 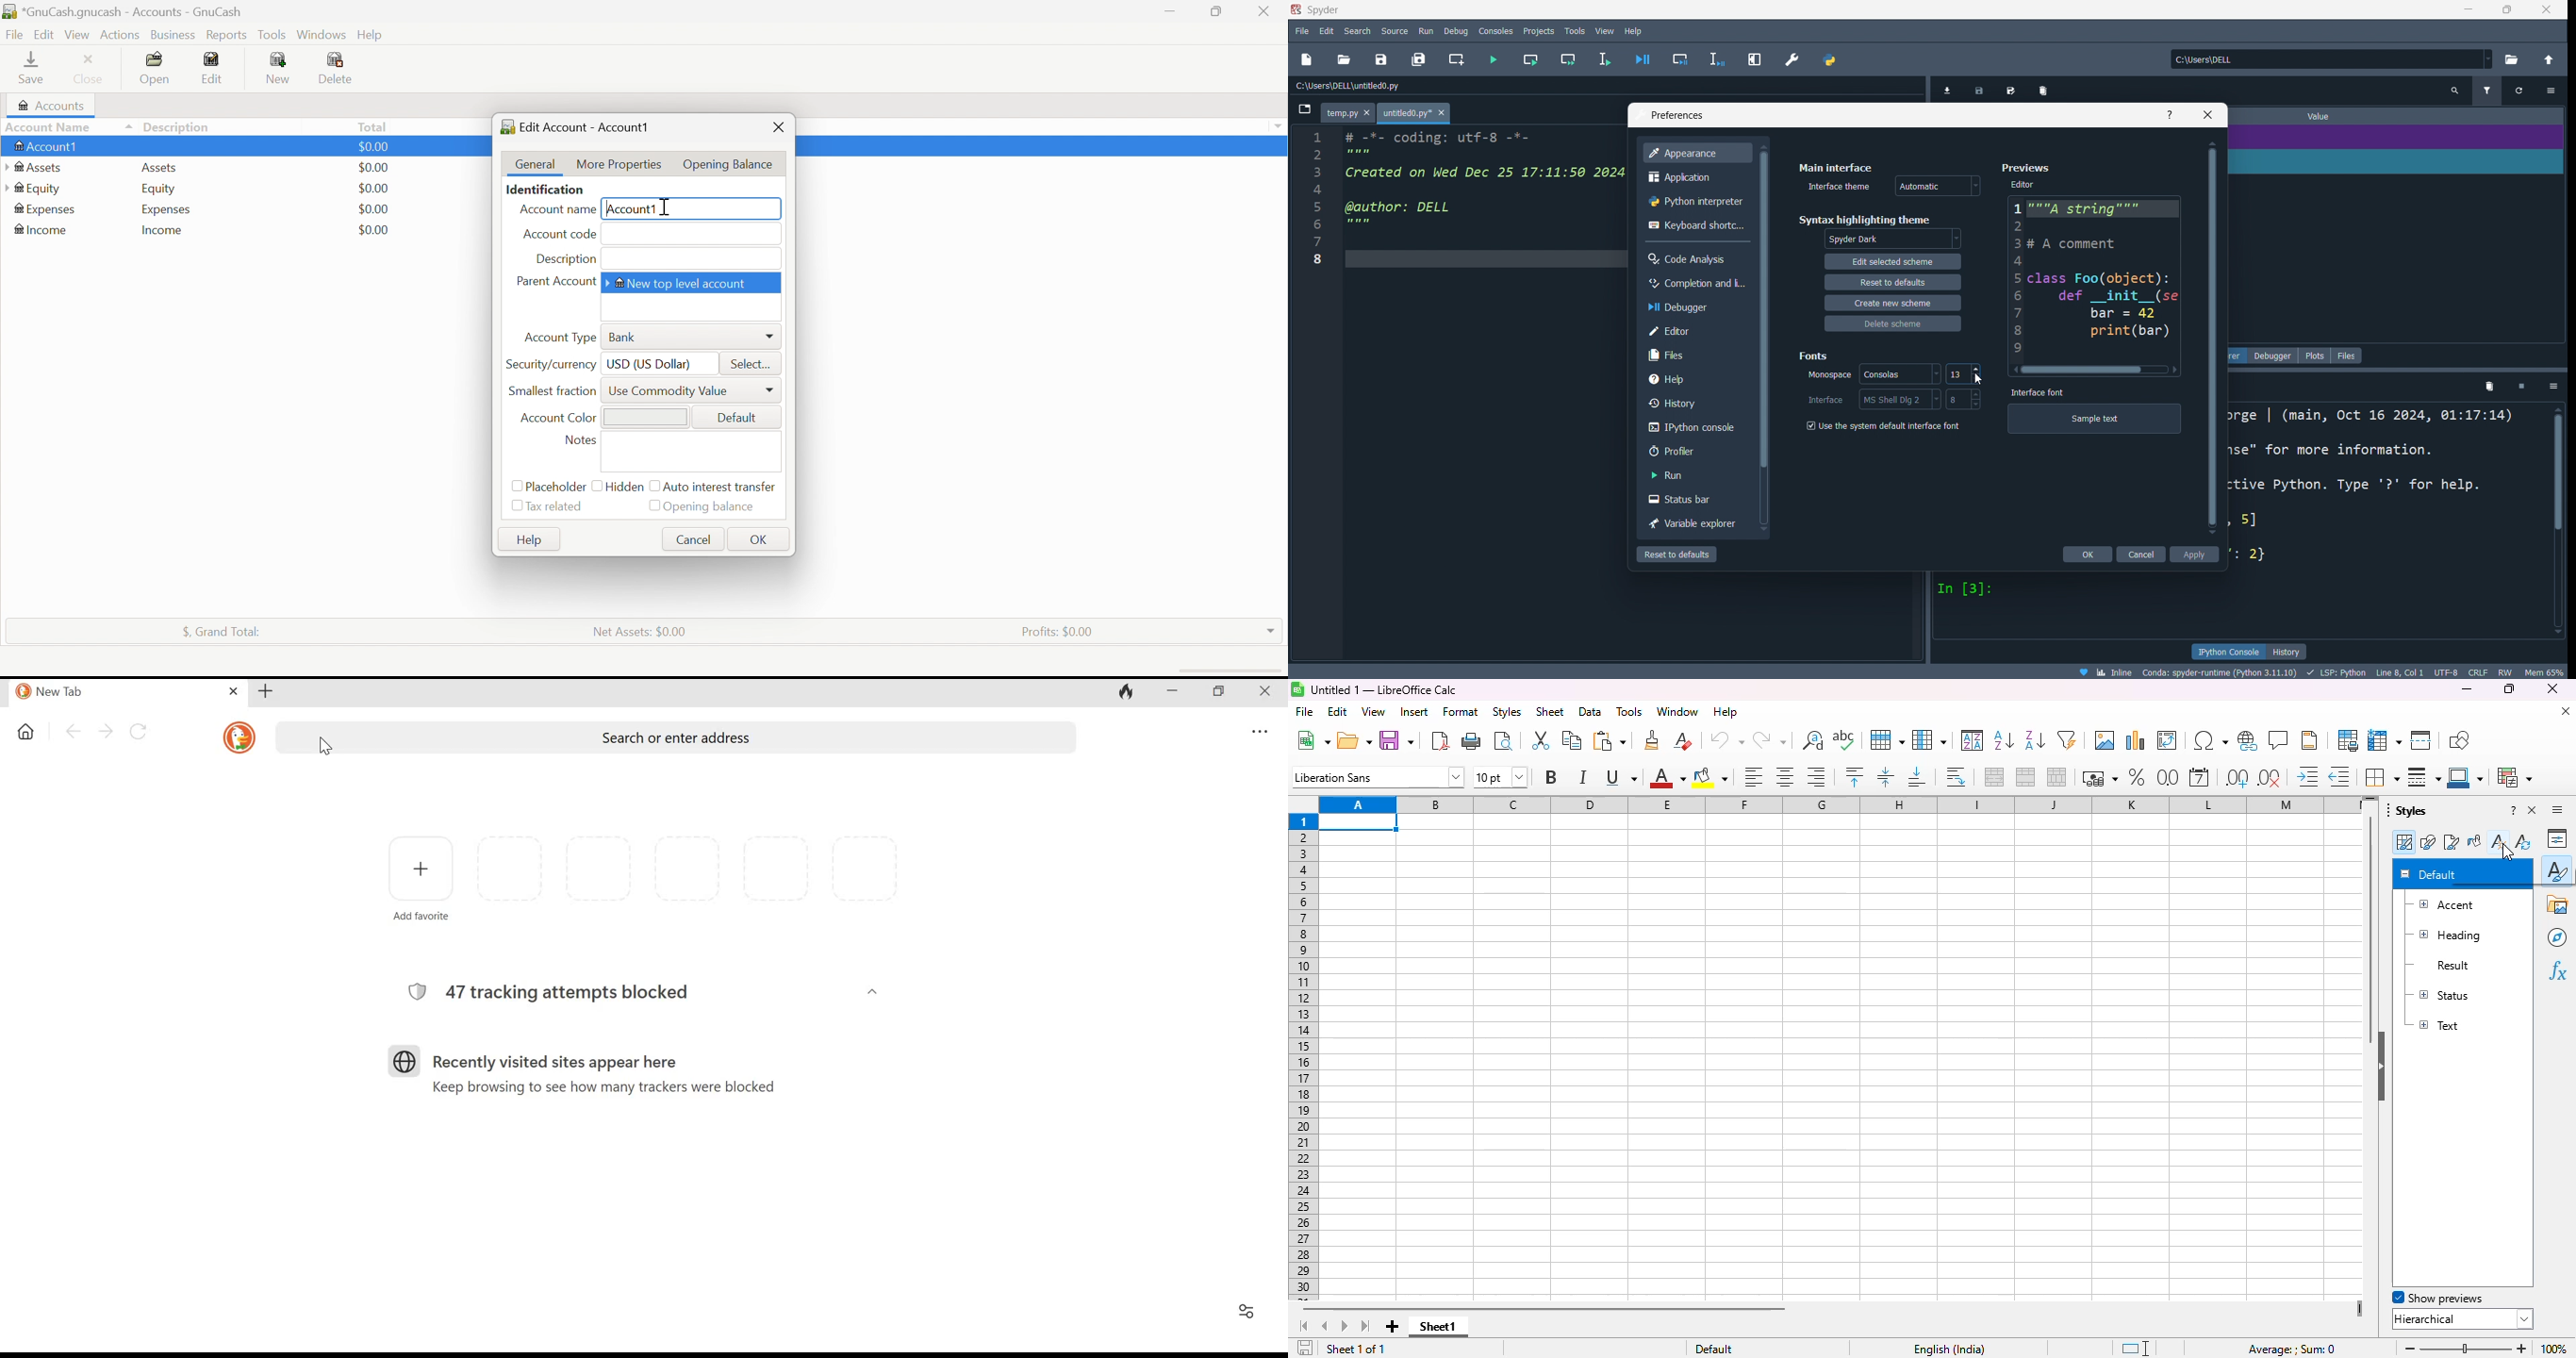 What do you see at coordinates (600, 1069) in the screenshot?
I see `Recently visited sites appear here. Keep browsing to see how many trackers were blocked. ` at bounding box center [600, 1069].